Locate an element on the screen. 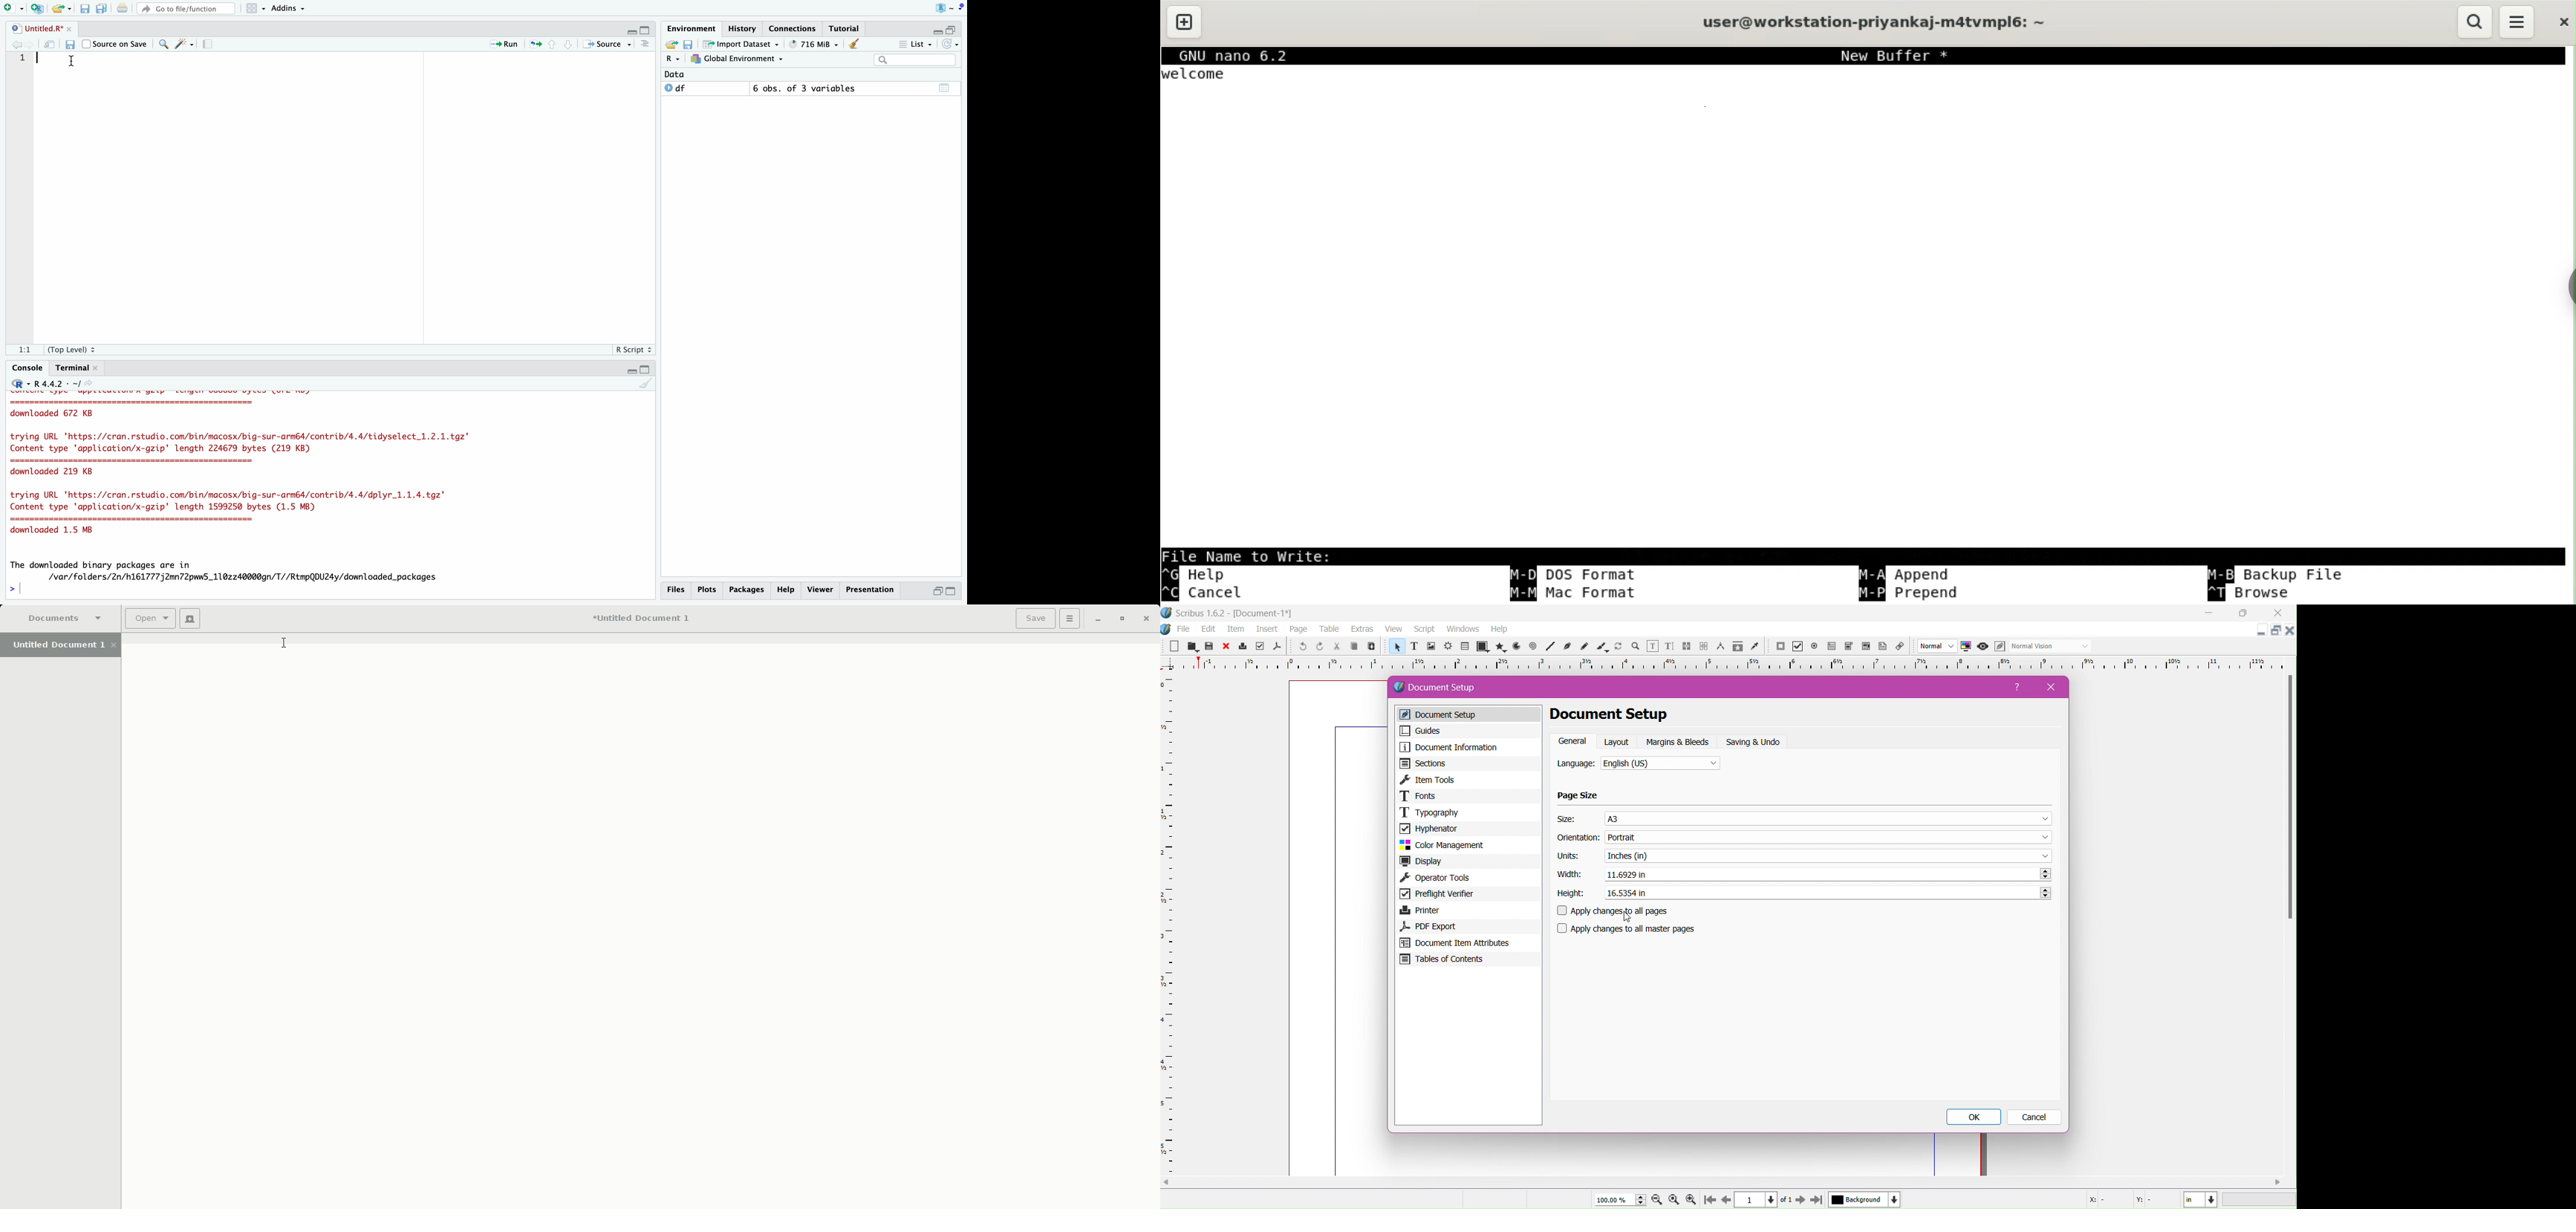 The width and height of the screenshot is (2576, 1232). go to last page is located at coordinates (1816, 1201).